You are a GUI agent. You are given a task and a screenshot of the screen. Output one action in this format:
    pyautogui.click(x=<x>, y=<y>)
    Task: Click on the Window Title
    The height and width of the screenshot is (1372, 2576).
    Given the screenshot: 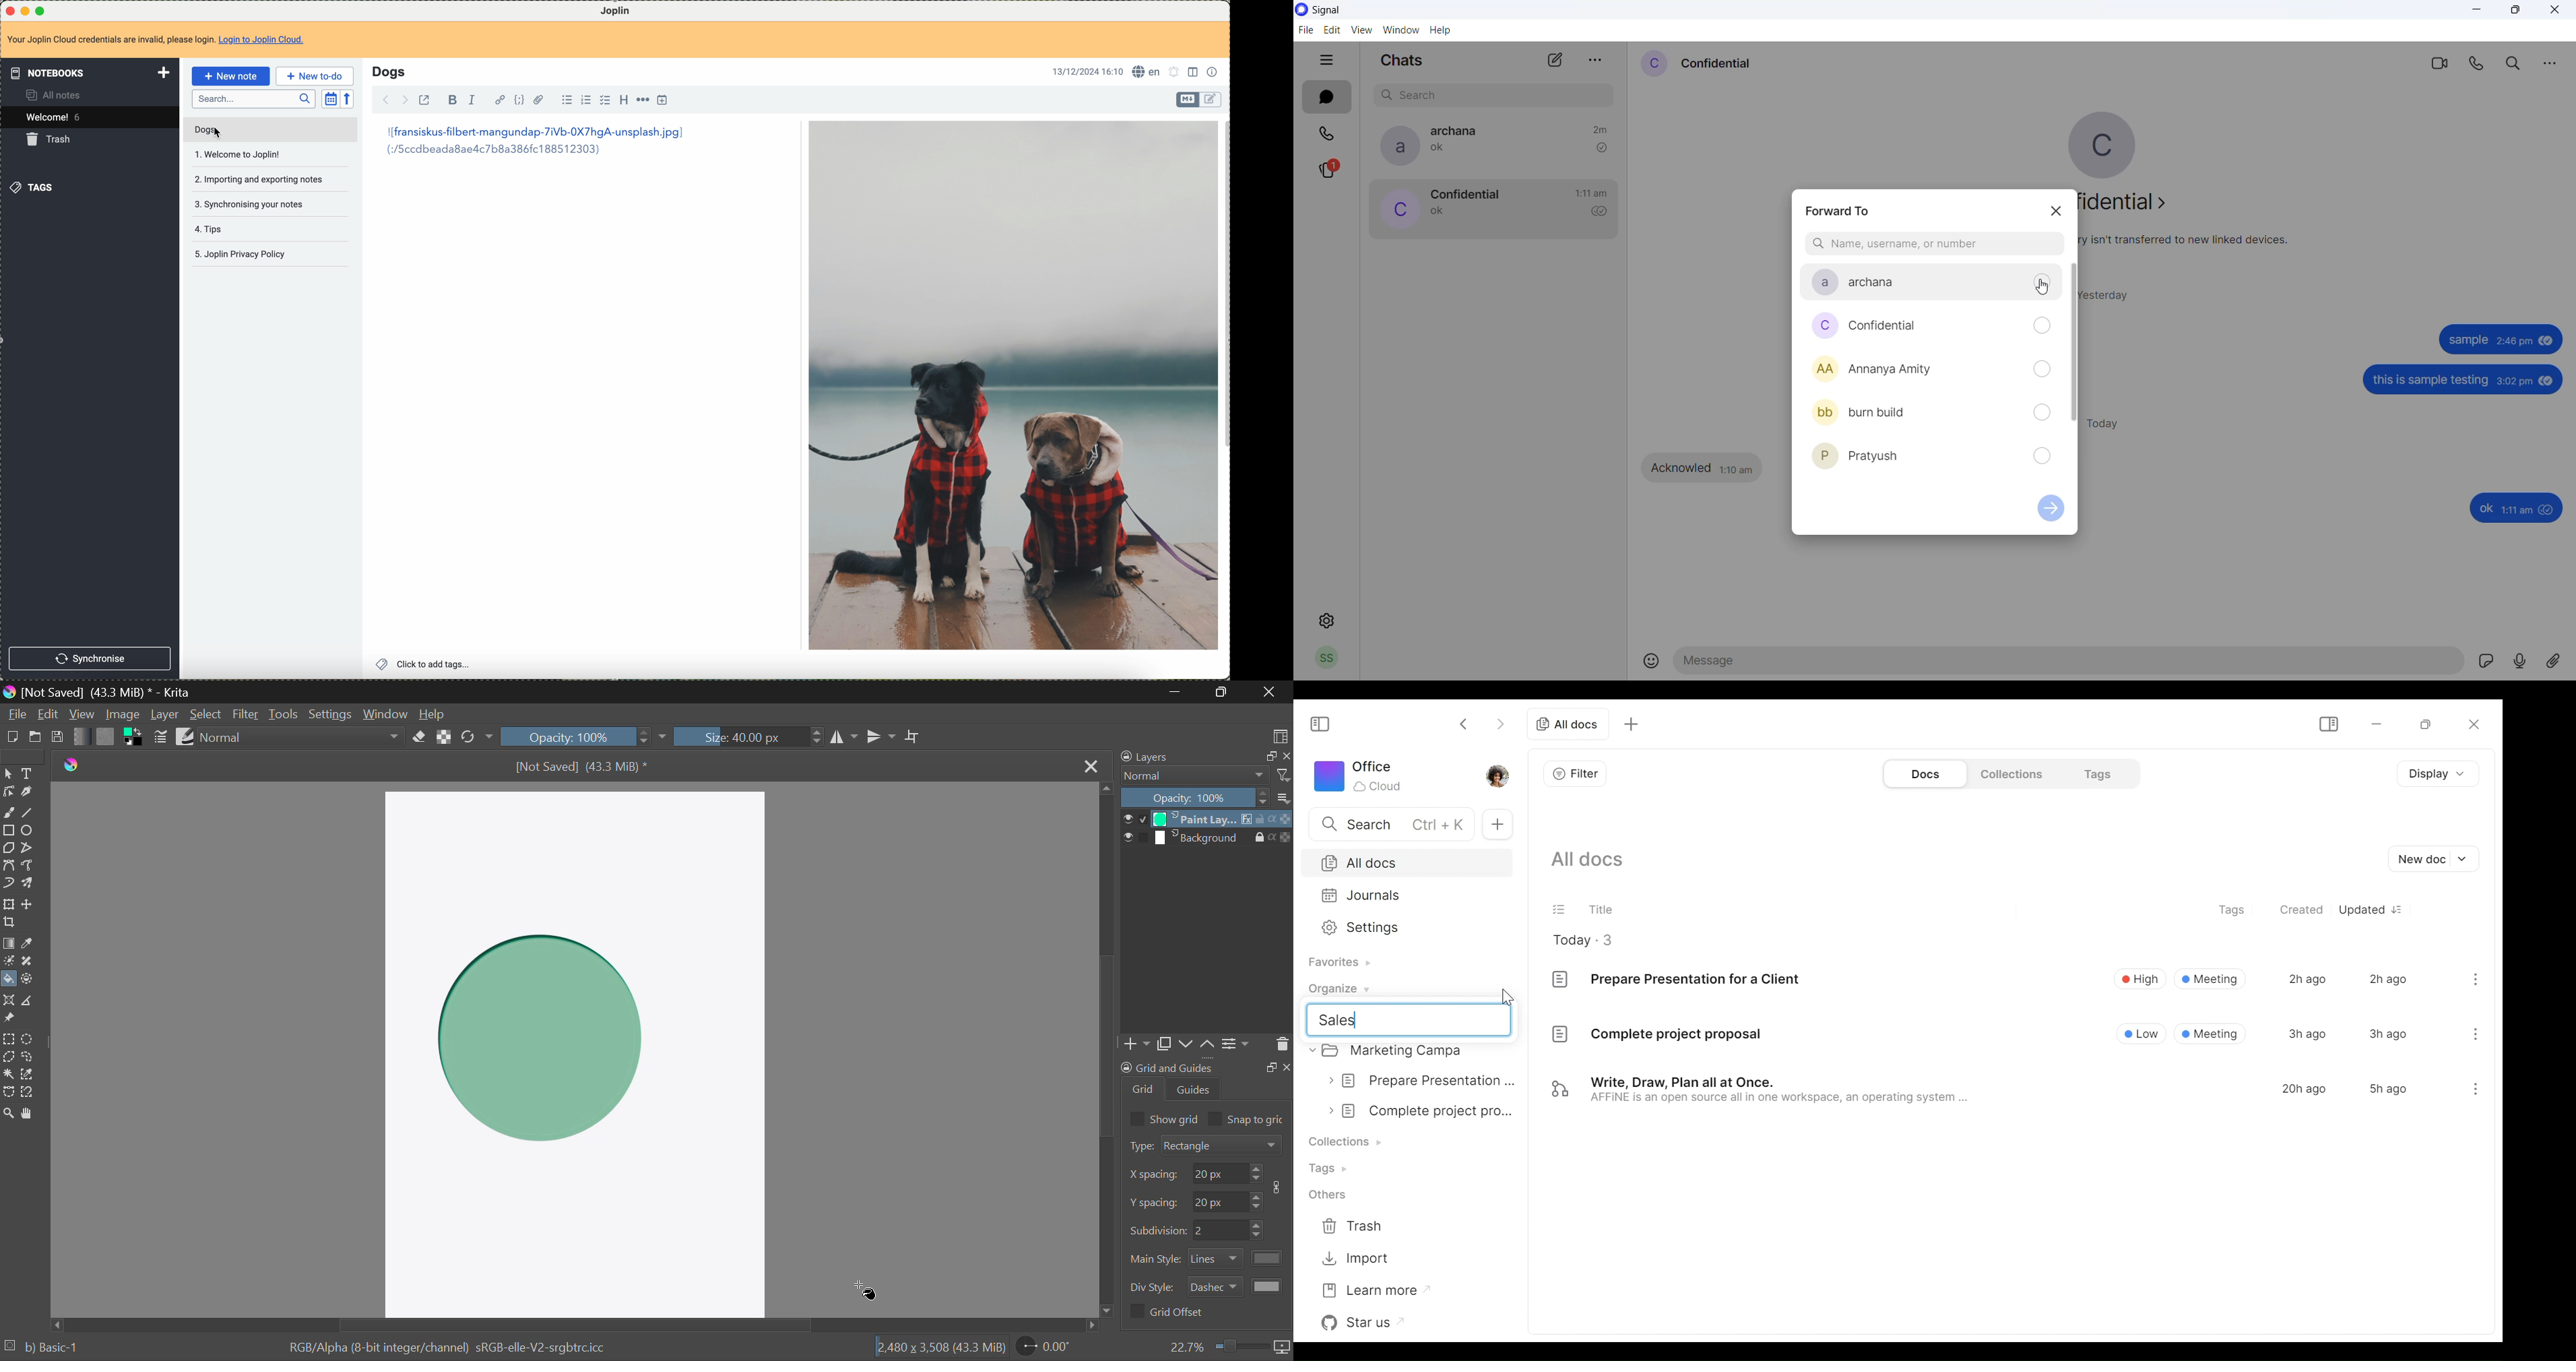 What is the action you would take?
    pyautogui.click(x=98, y=692)
    